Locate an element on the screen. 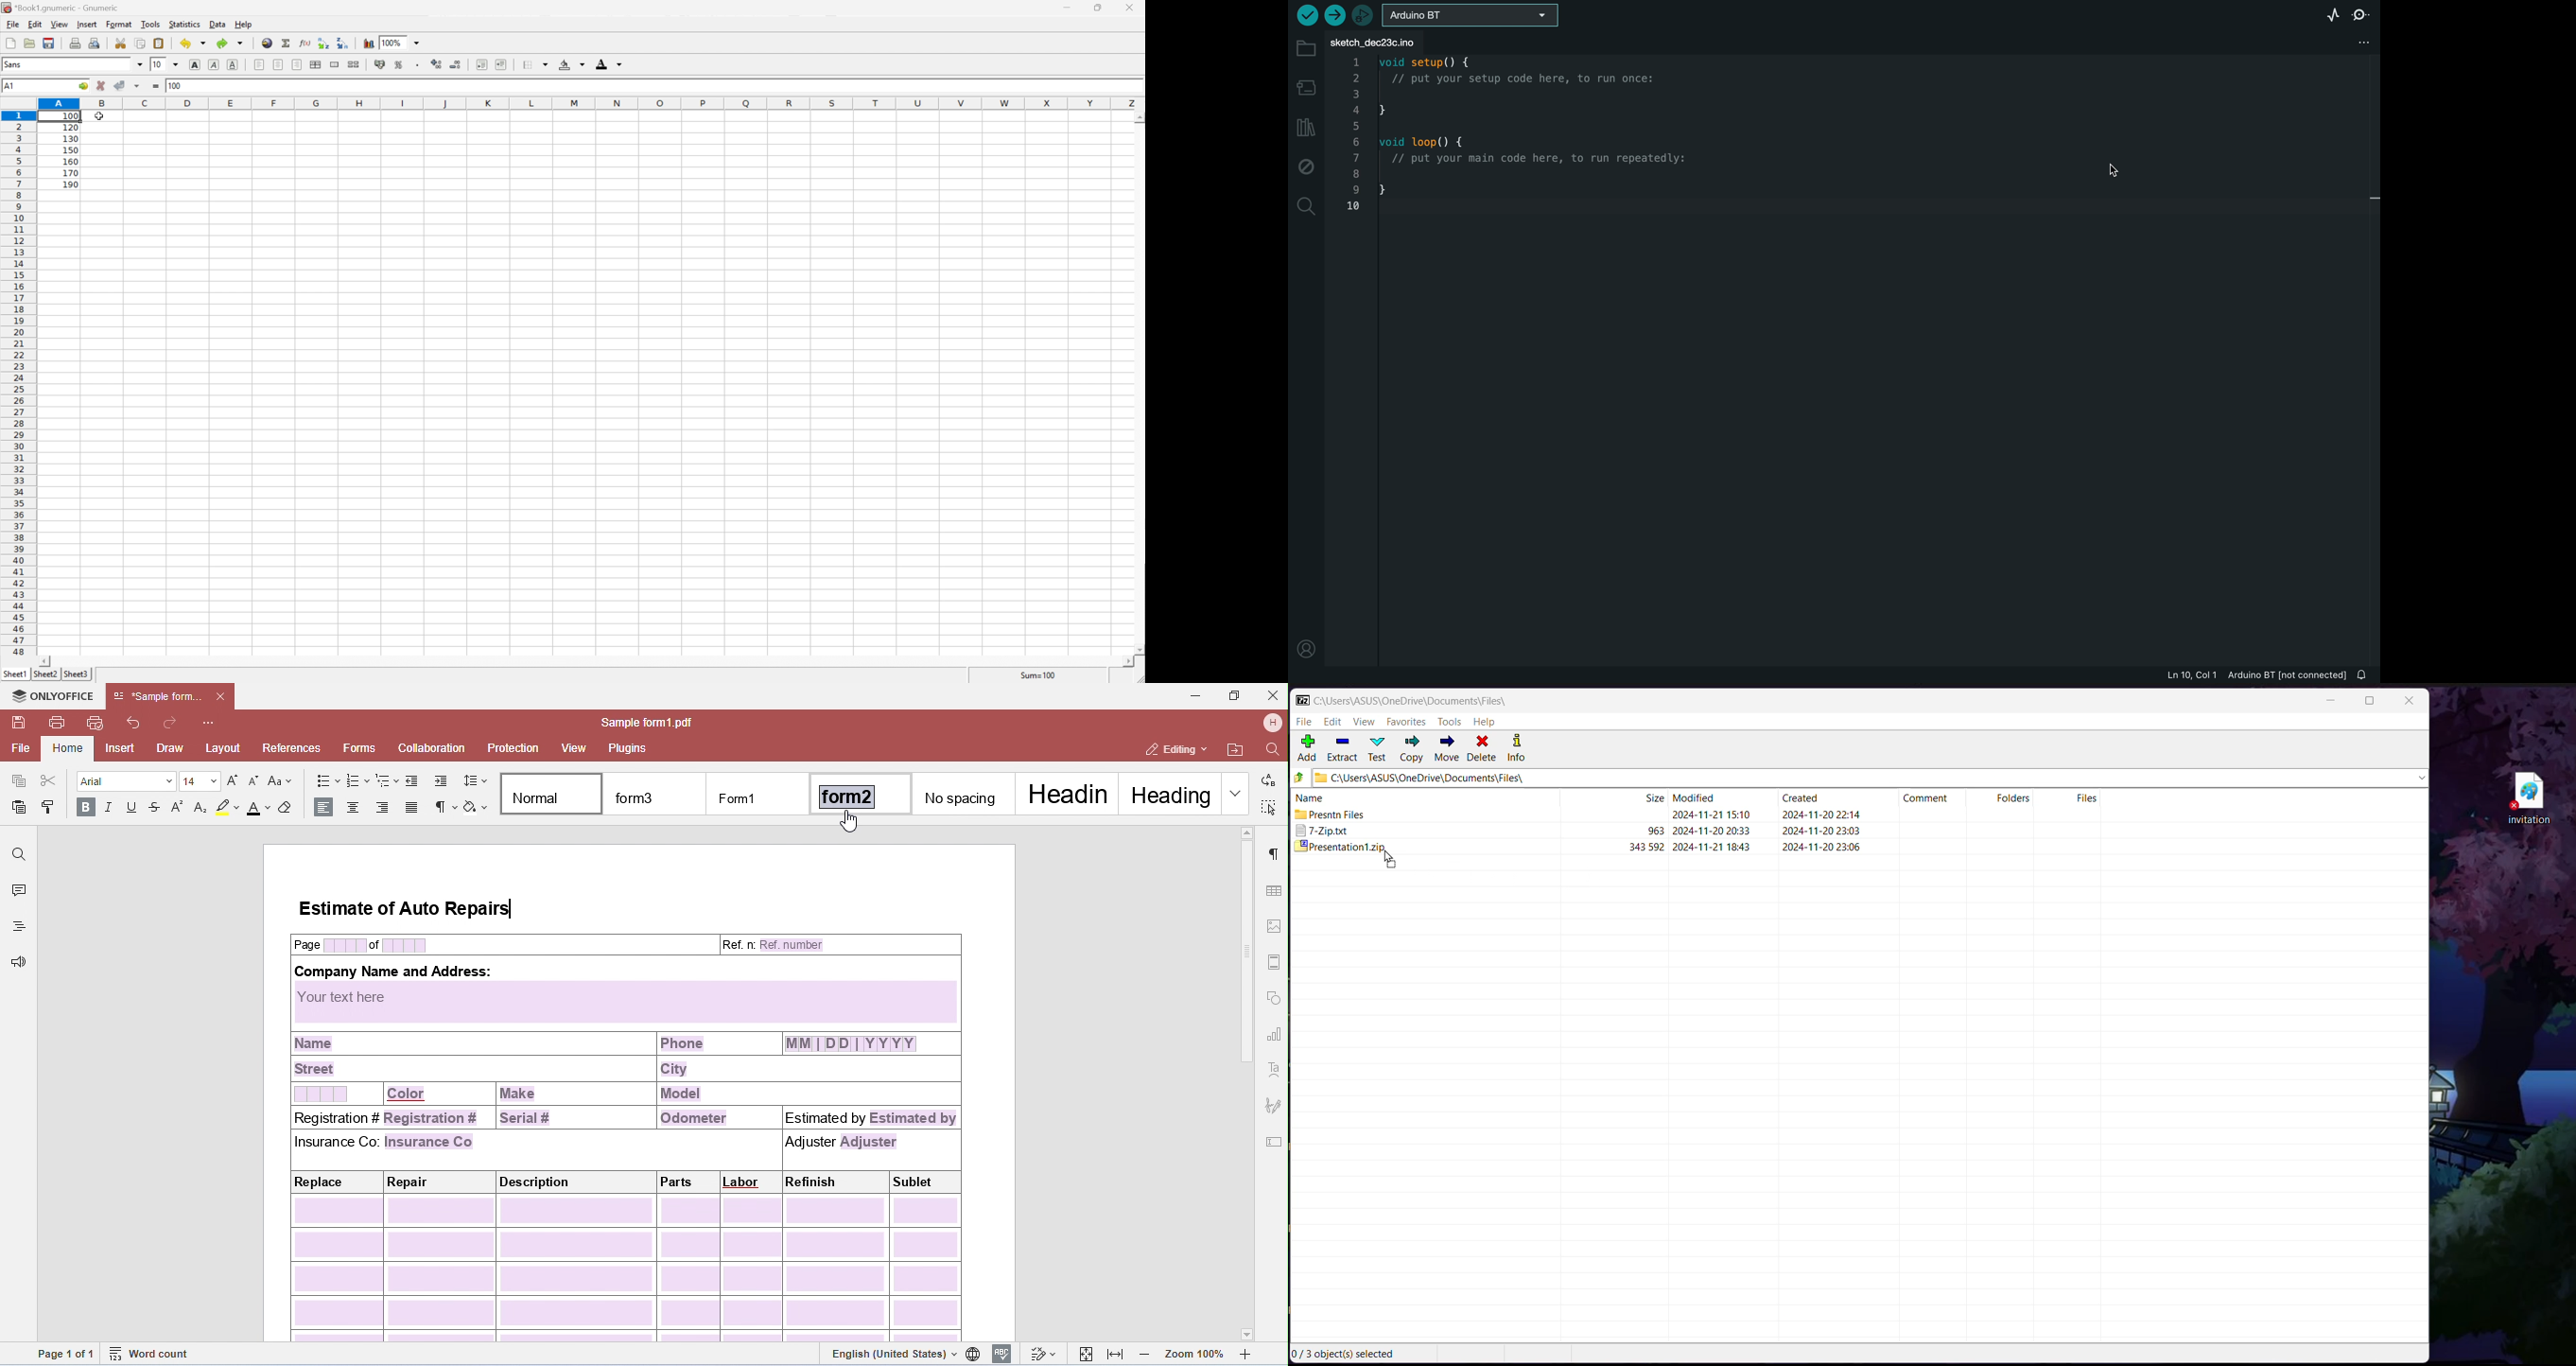 The image size is (2576, 1372). presentationt.zip 343592 2024-11-211843 2024-11-20 23:06 is located at coordinates (1578, 848).